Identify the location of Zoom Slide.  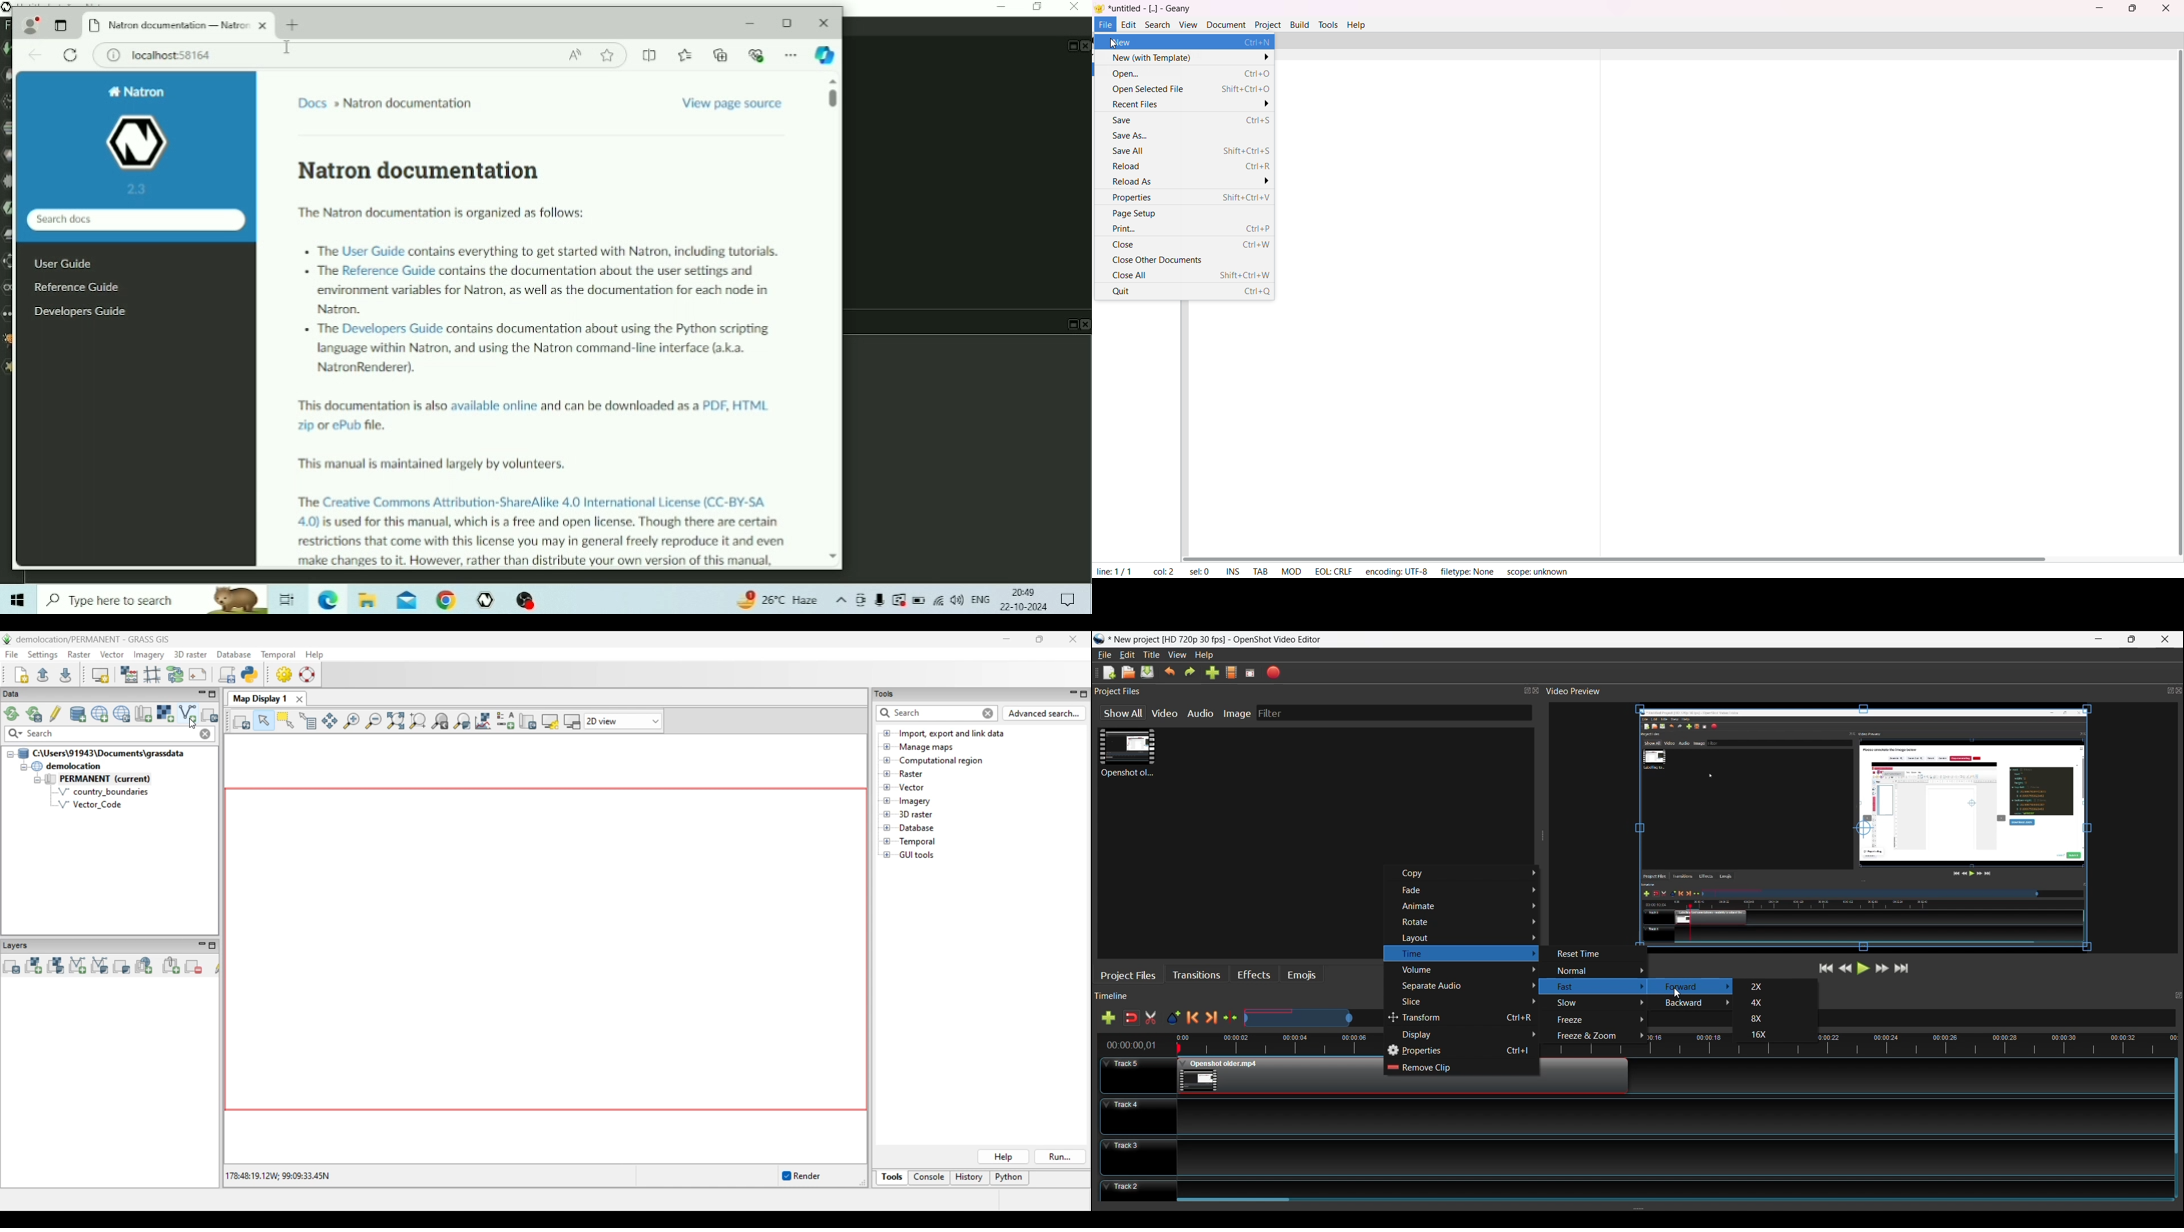
(1313, 1017).